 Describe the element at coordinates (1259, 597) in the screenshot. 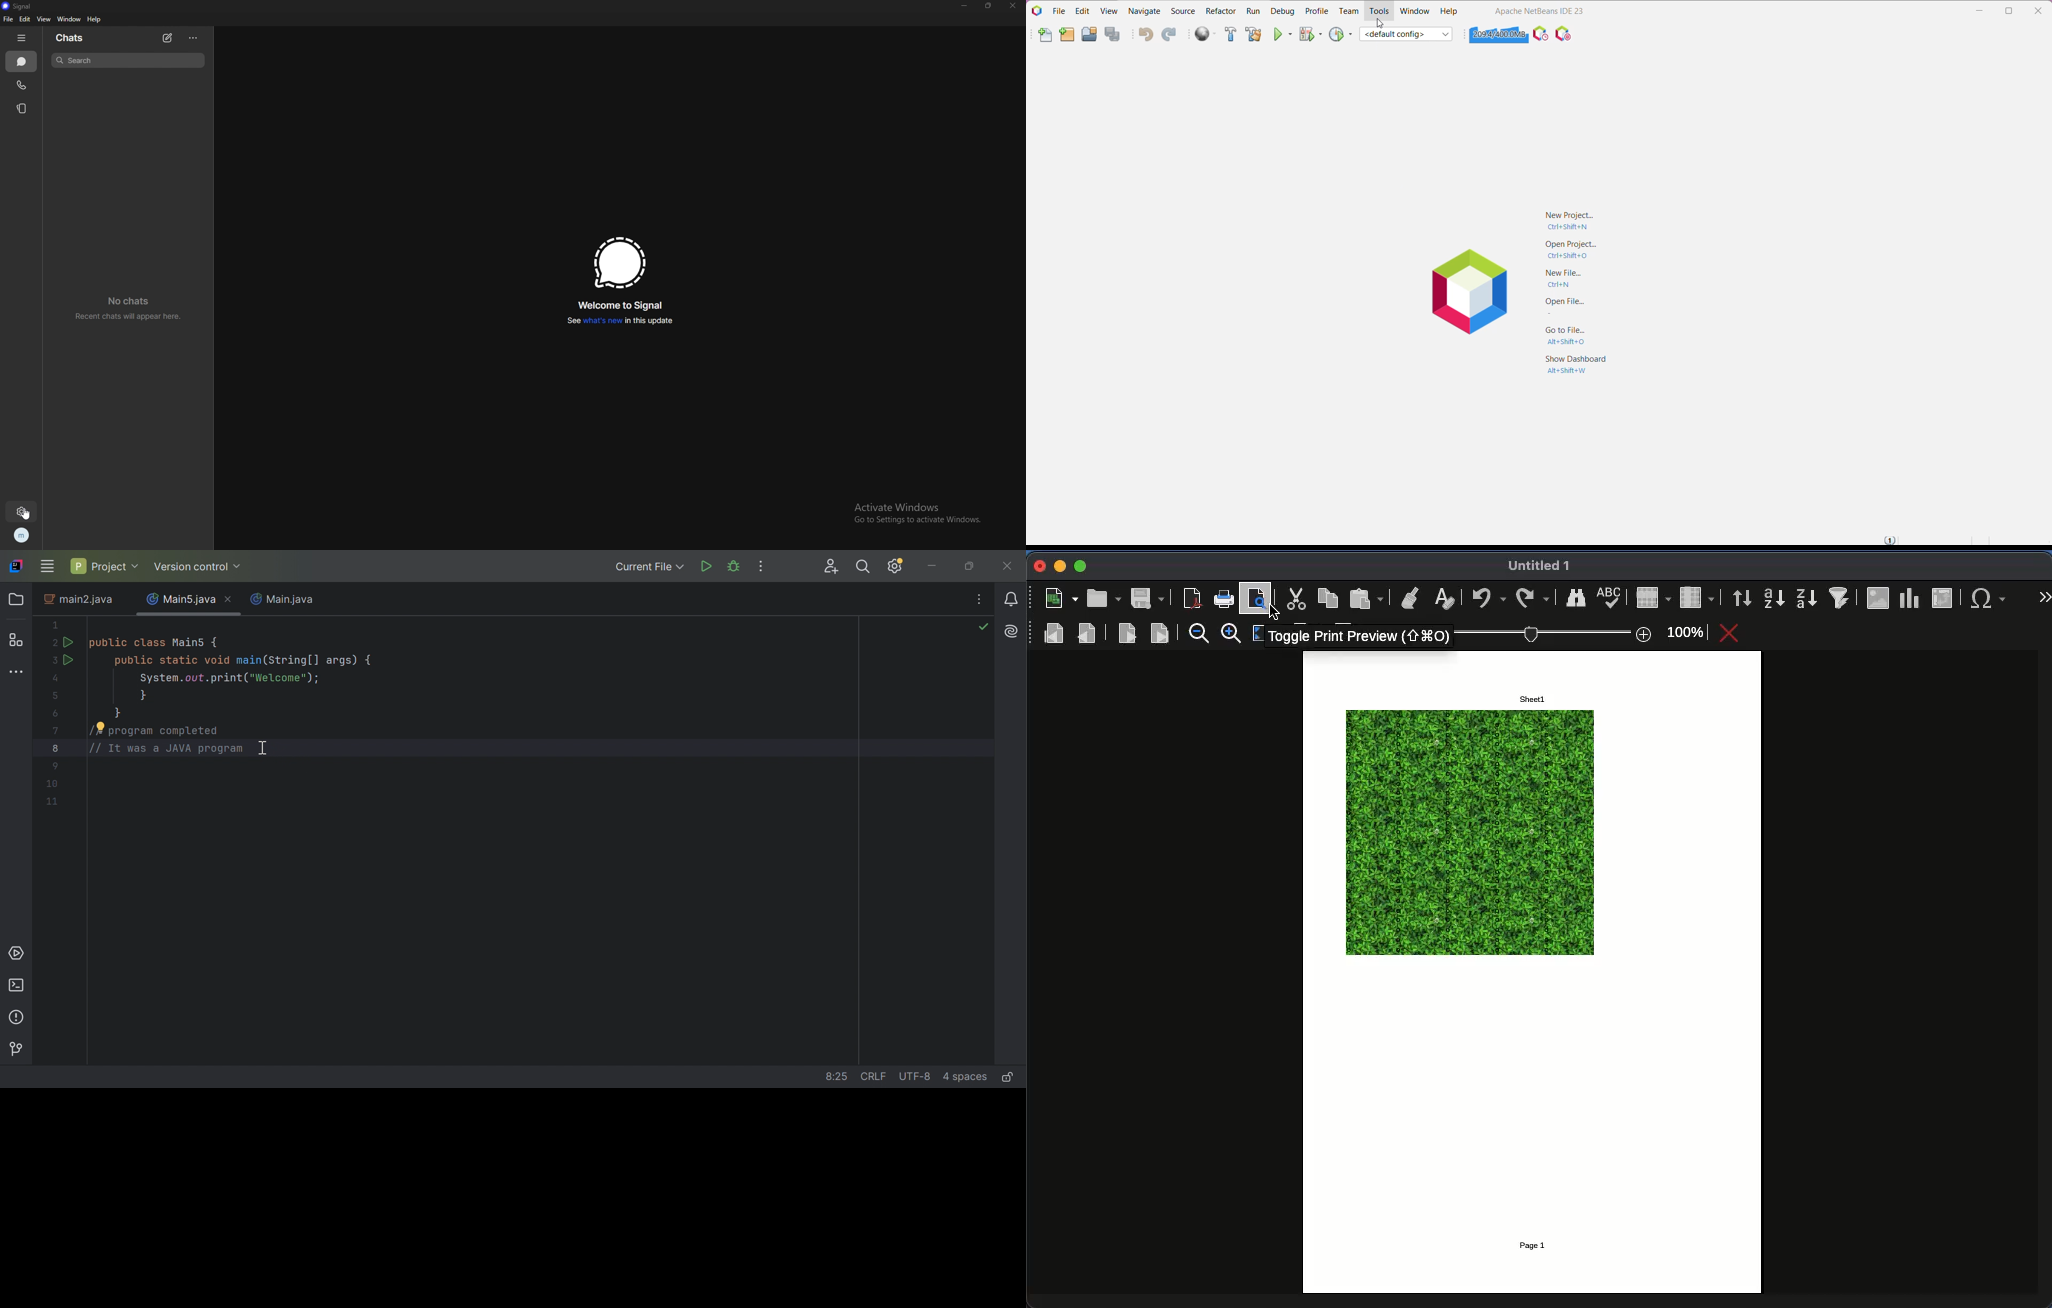

I see `print preview` at that location.